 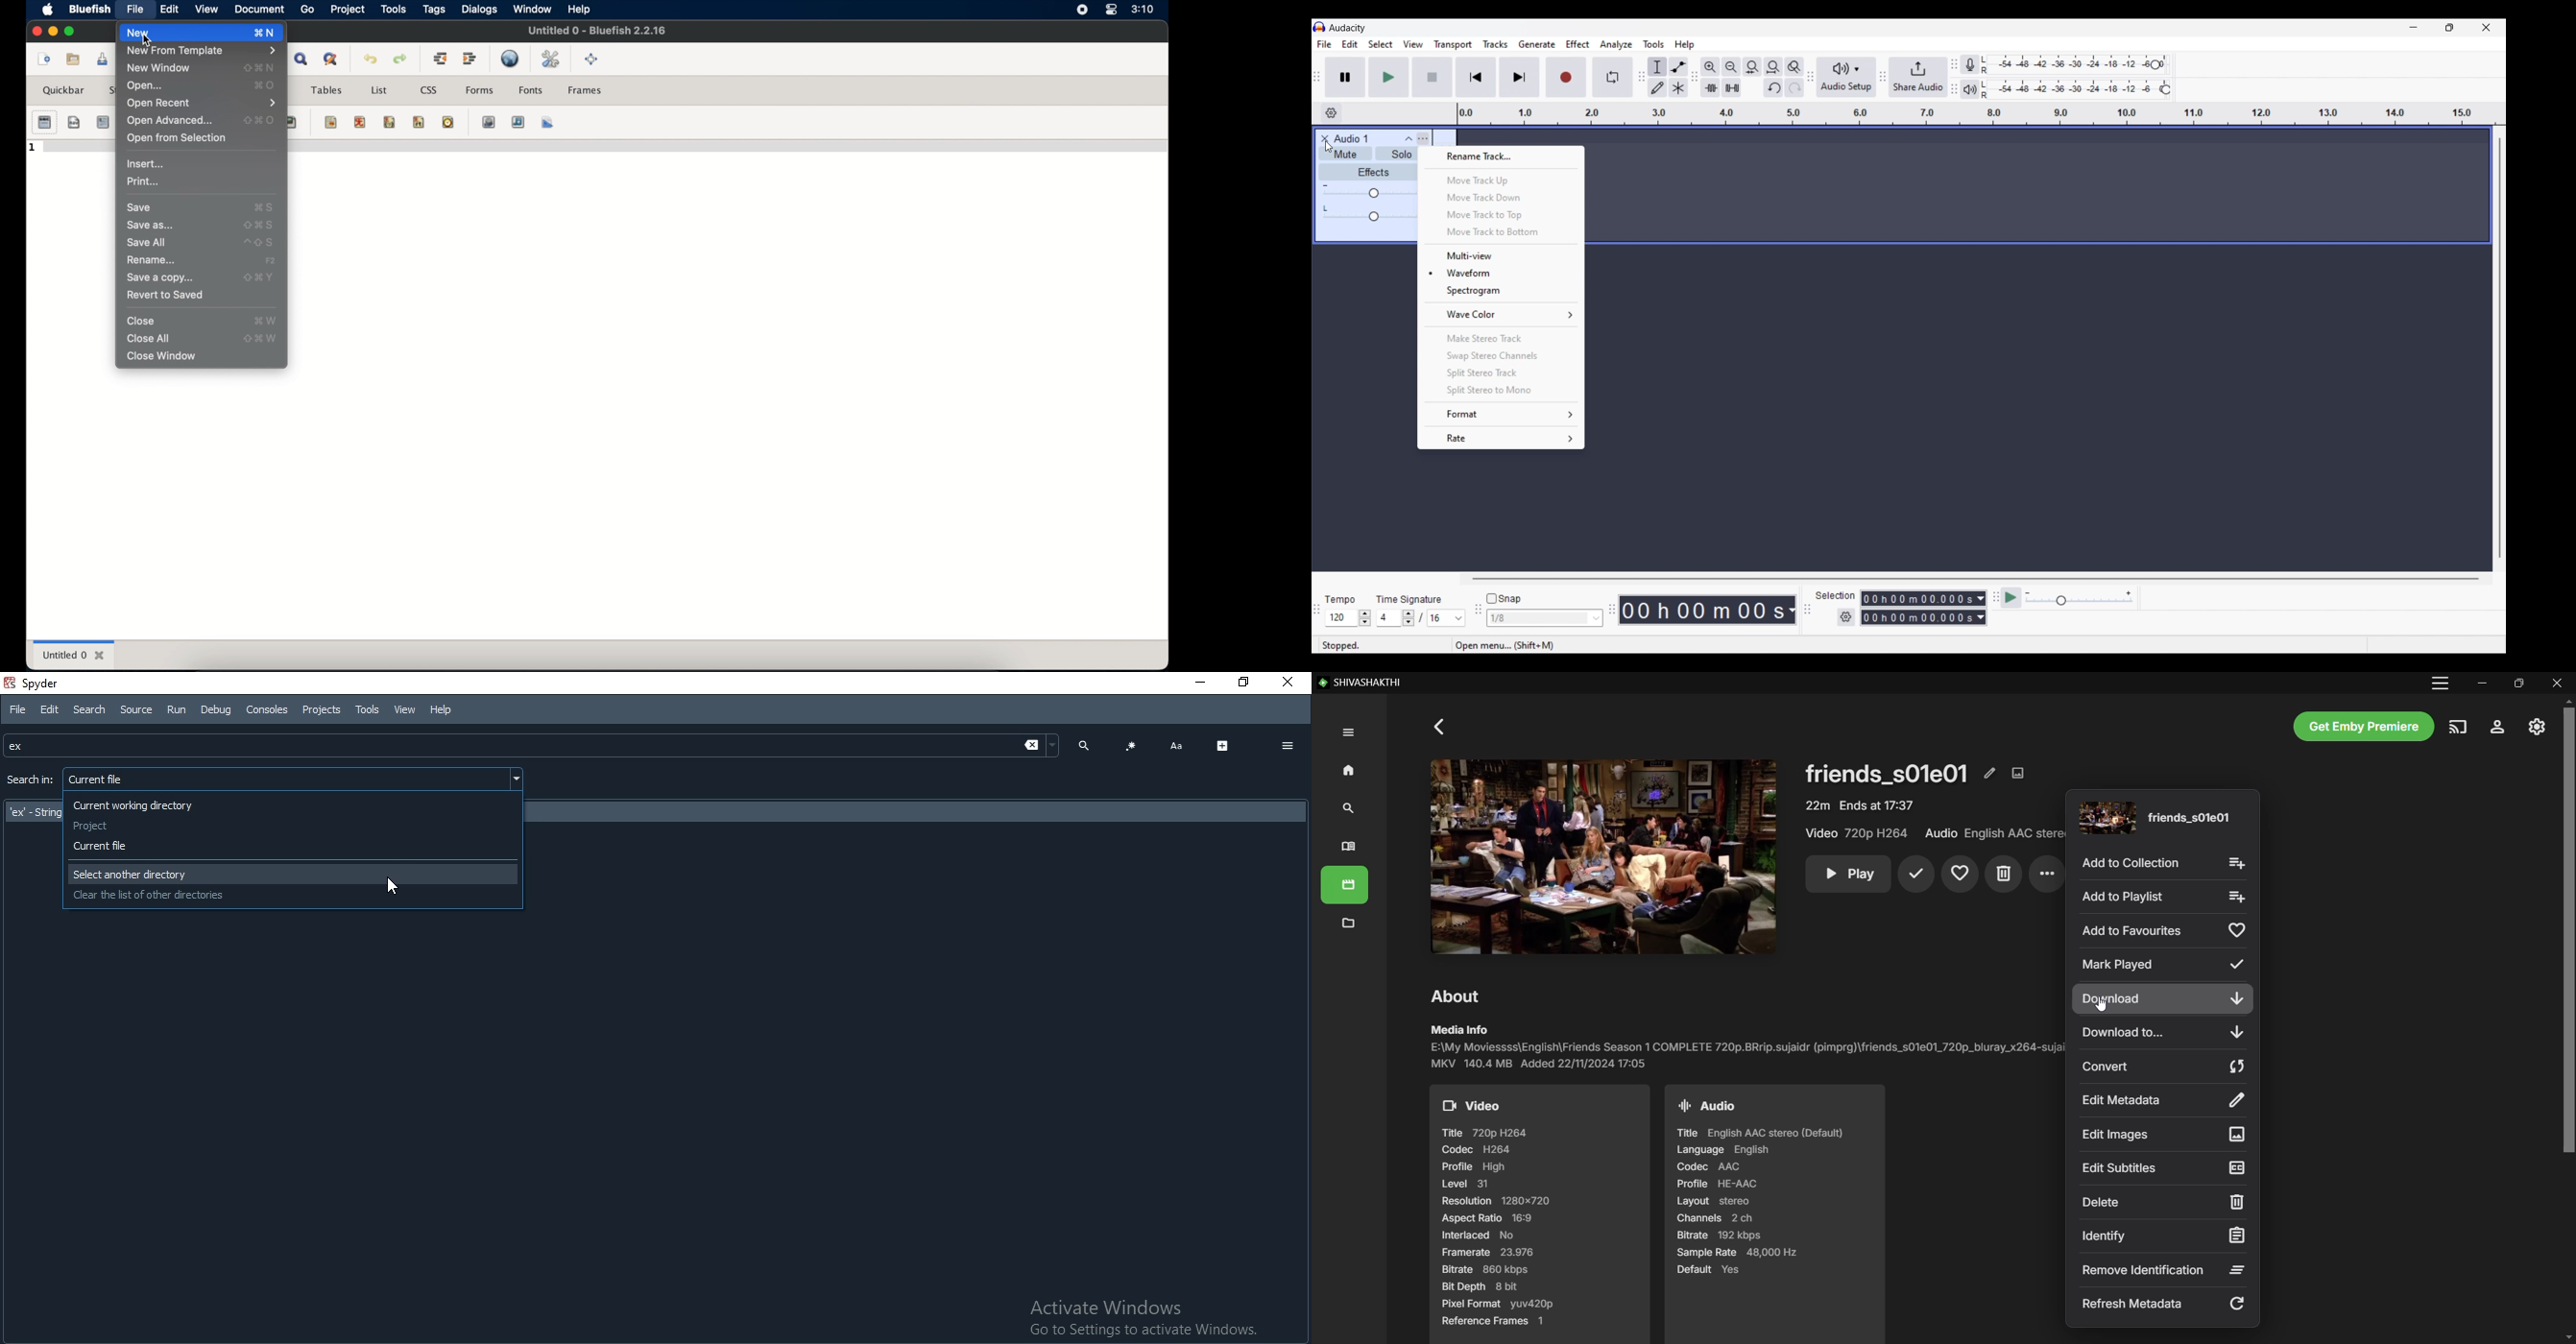 What do you see at coordinates (1131, 747) in the screenshot?
I see `code block` at bounding box center [1131, 747].